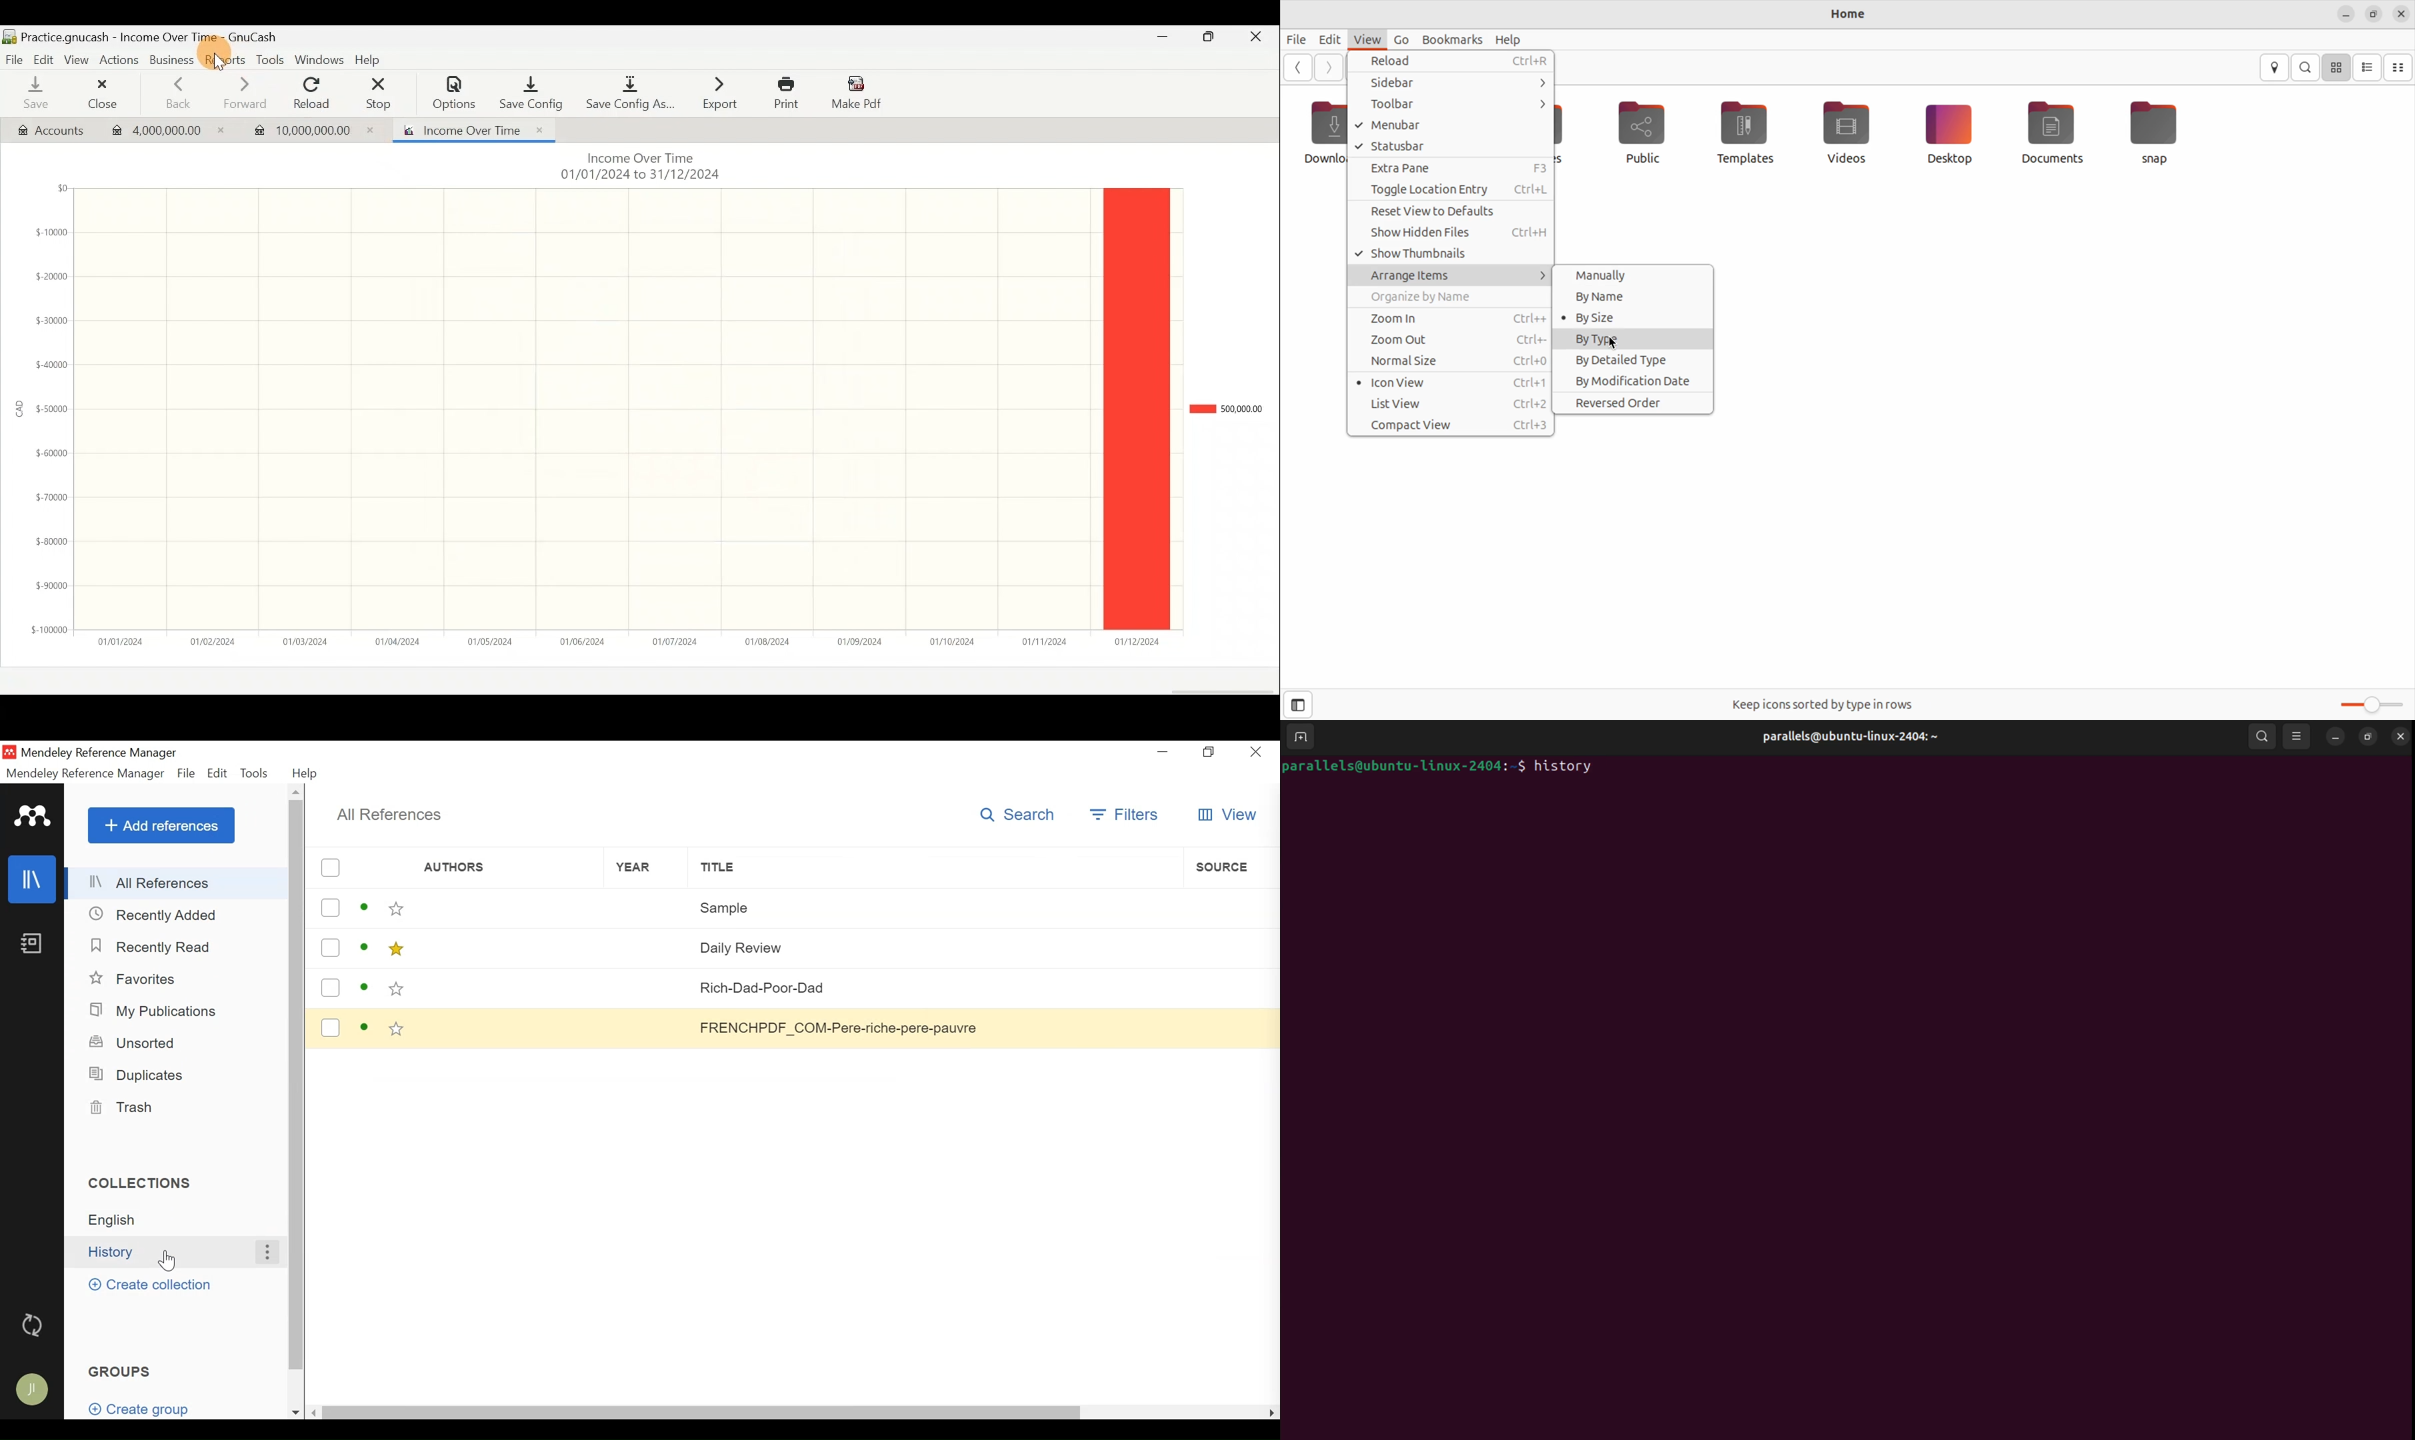 This screenshot has width=2436, height=1456. I want to click on (un)select, so click(330, 868).